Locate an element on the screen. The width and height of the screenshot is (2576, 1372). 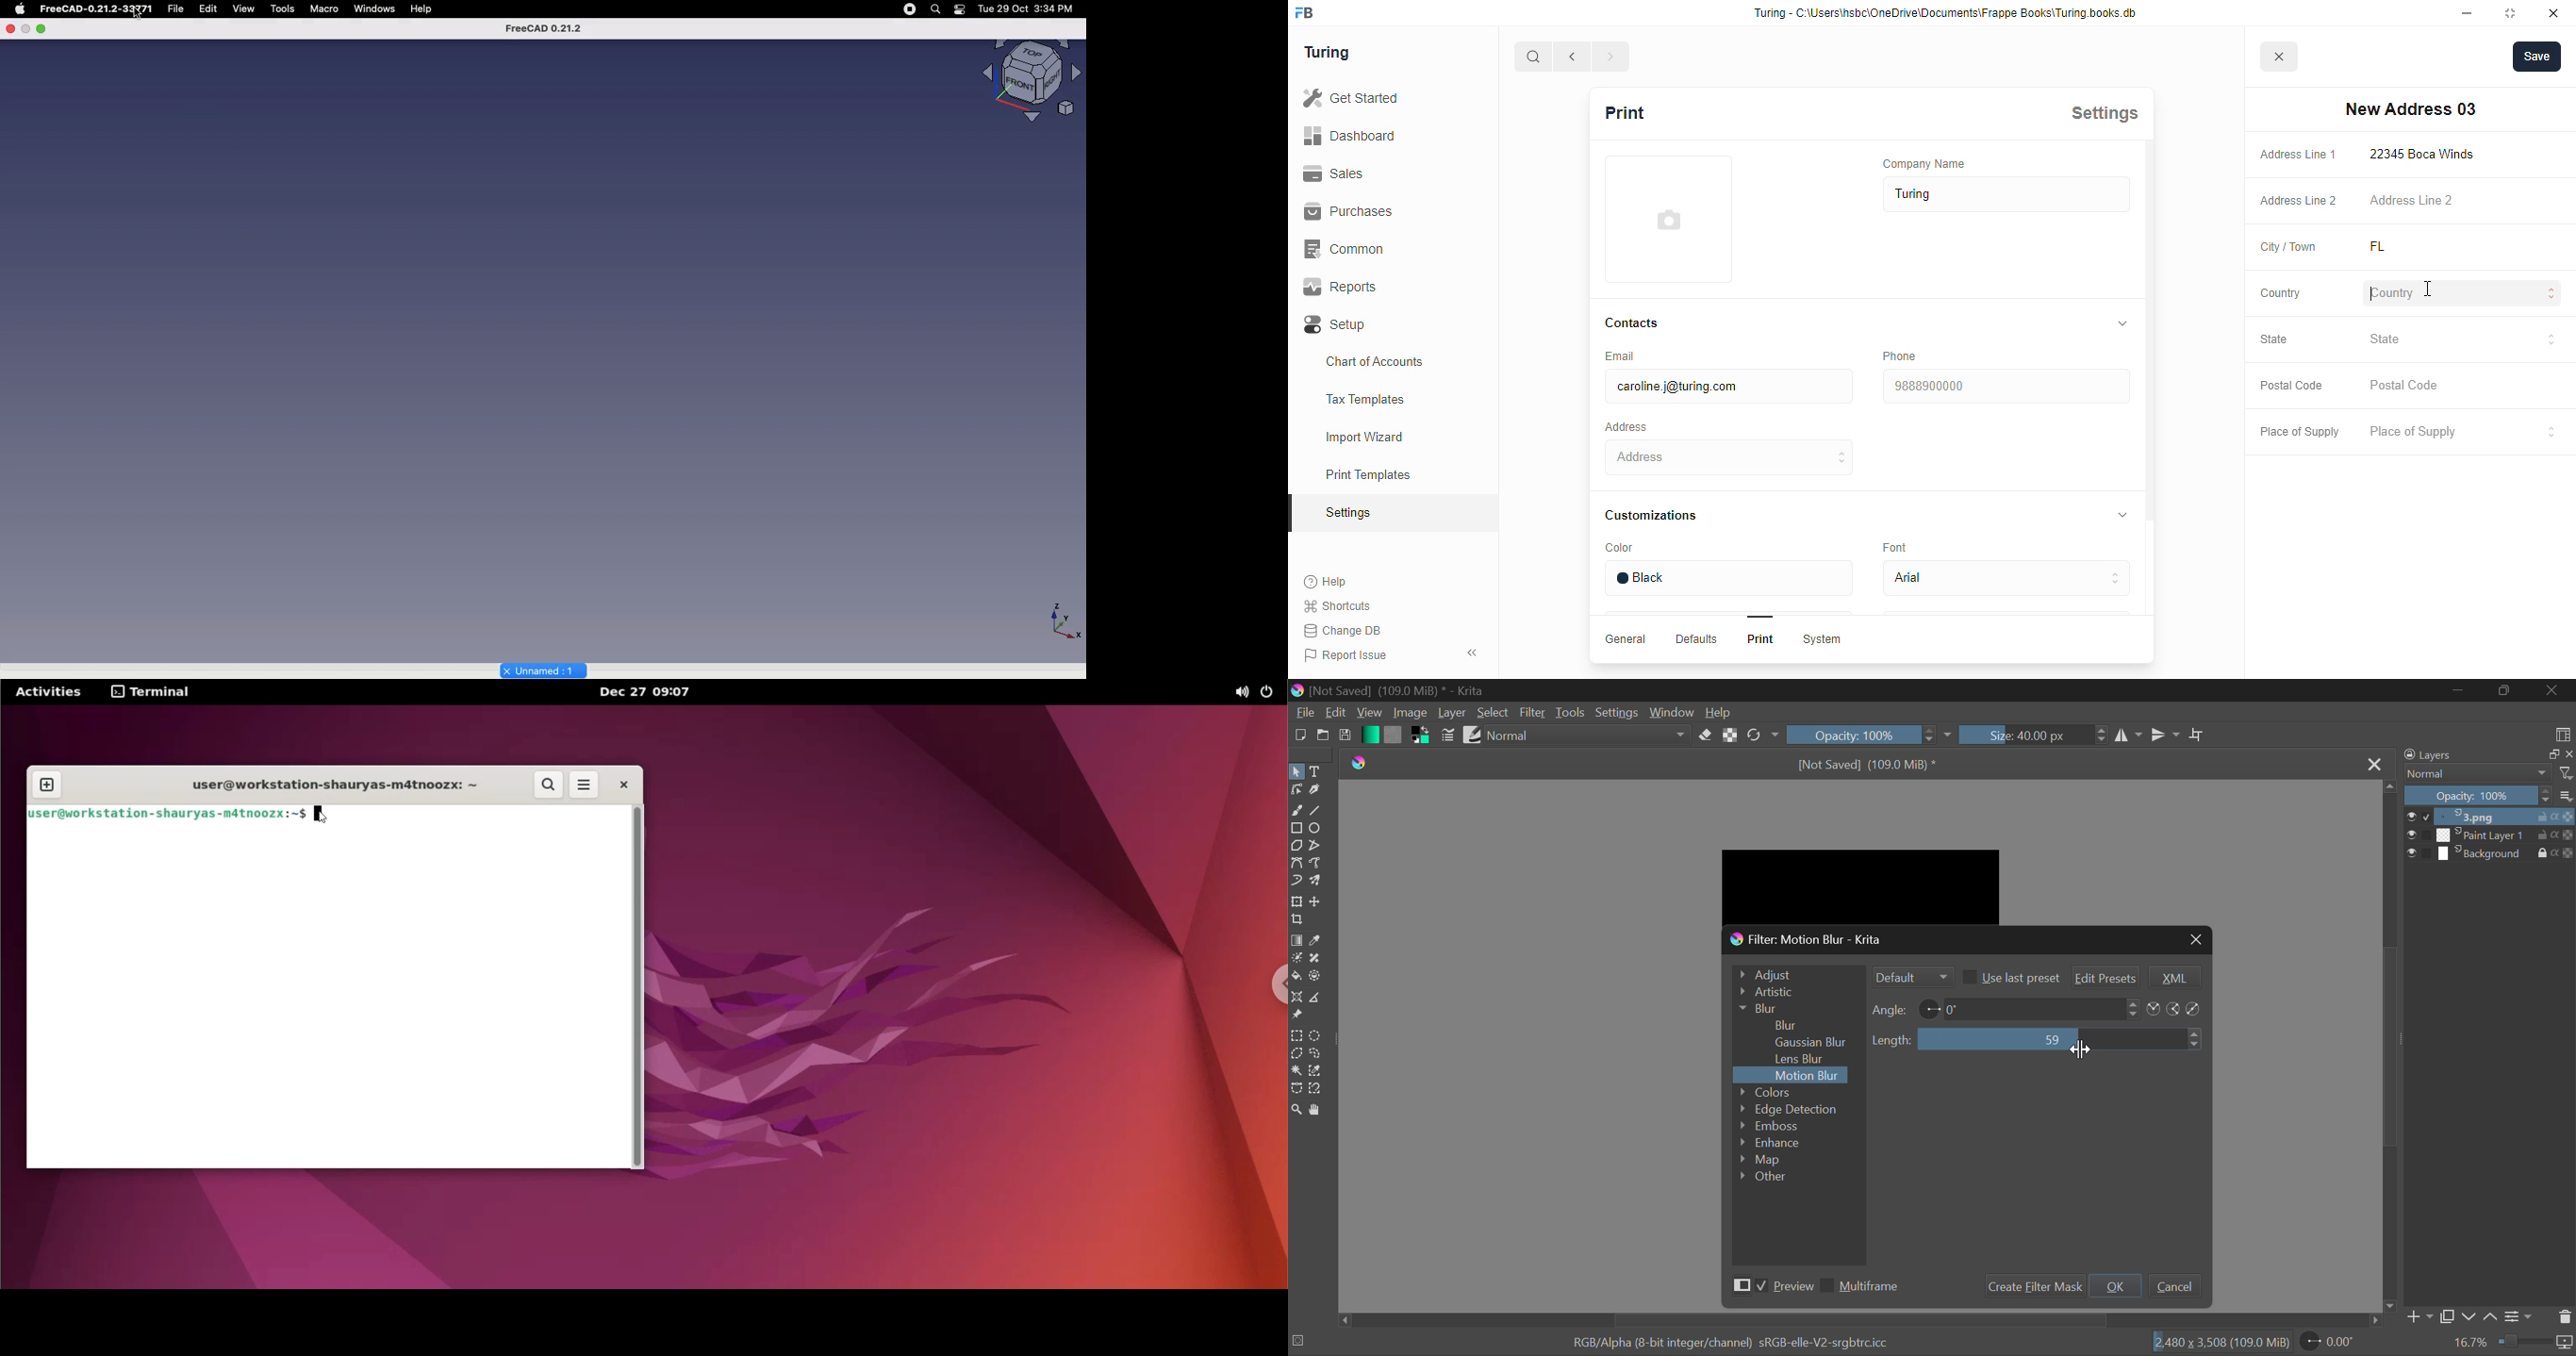
Preview is located at coordinates (1770, 1288).